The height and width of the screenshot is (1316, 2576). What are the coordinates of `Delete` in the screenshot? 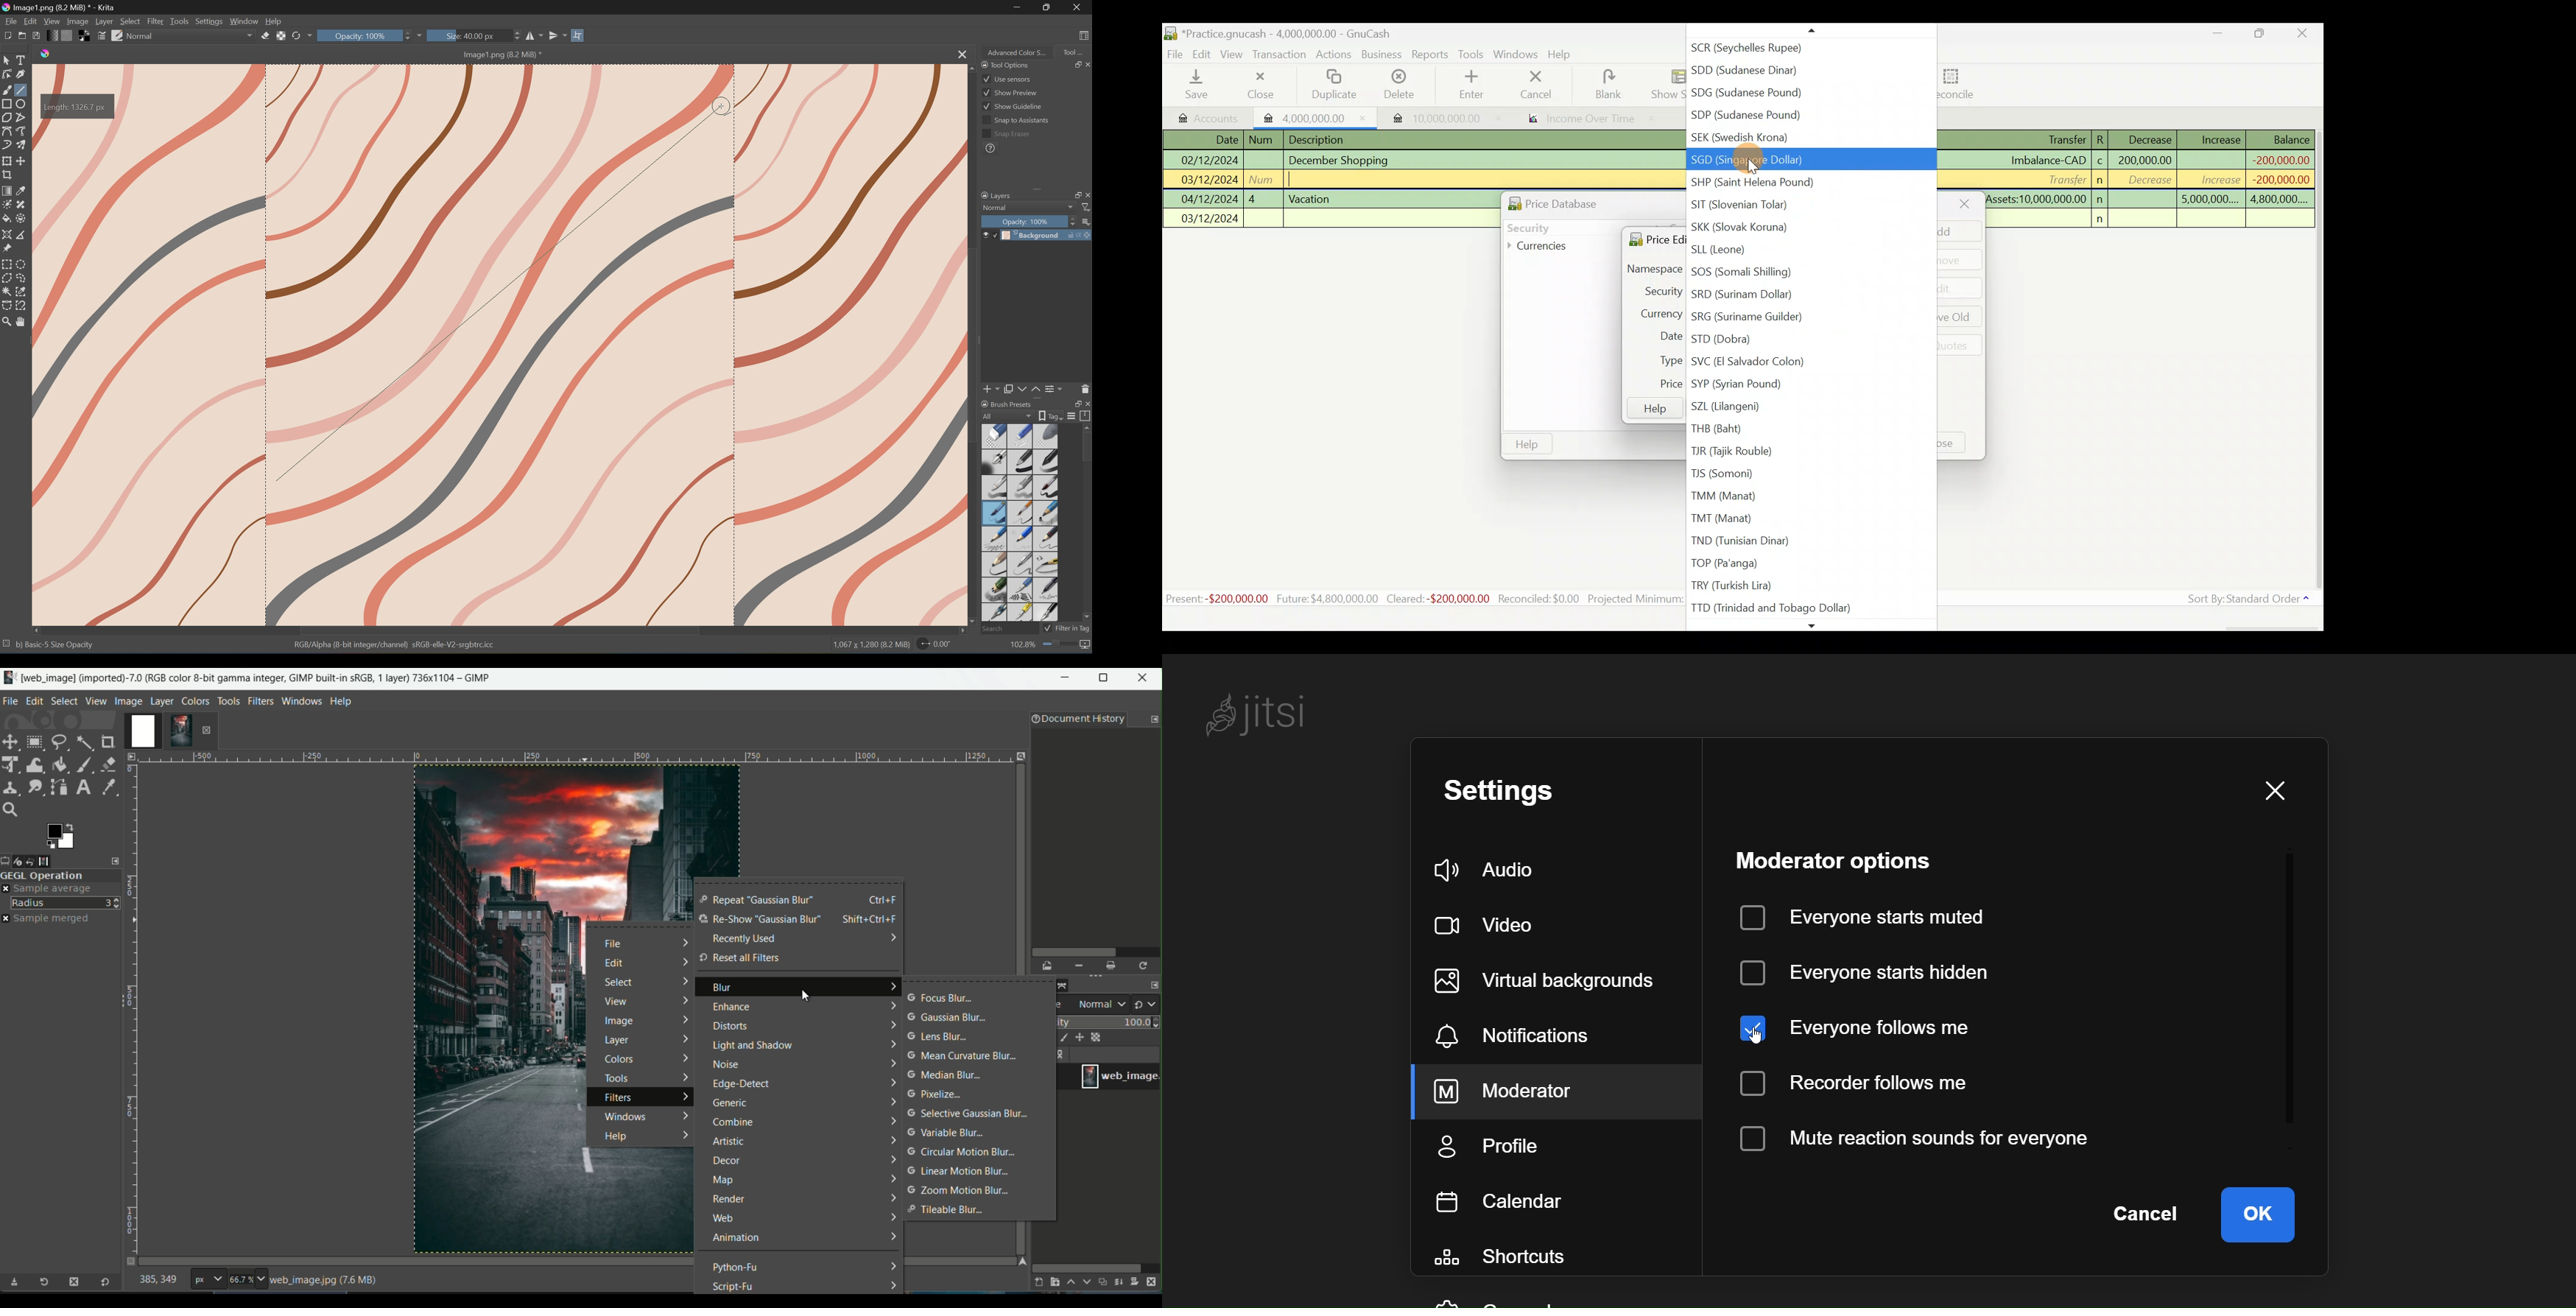 It's located at (1086, 388).